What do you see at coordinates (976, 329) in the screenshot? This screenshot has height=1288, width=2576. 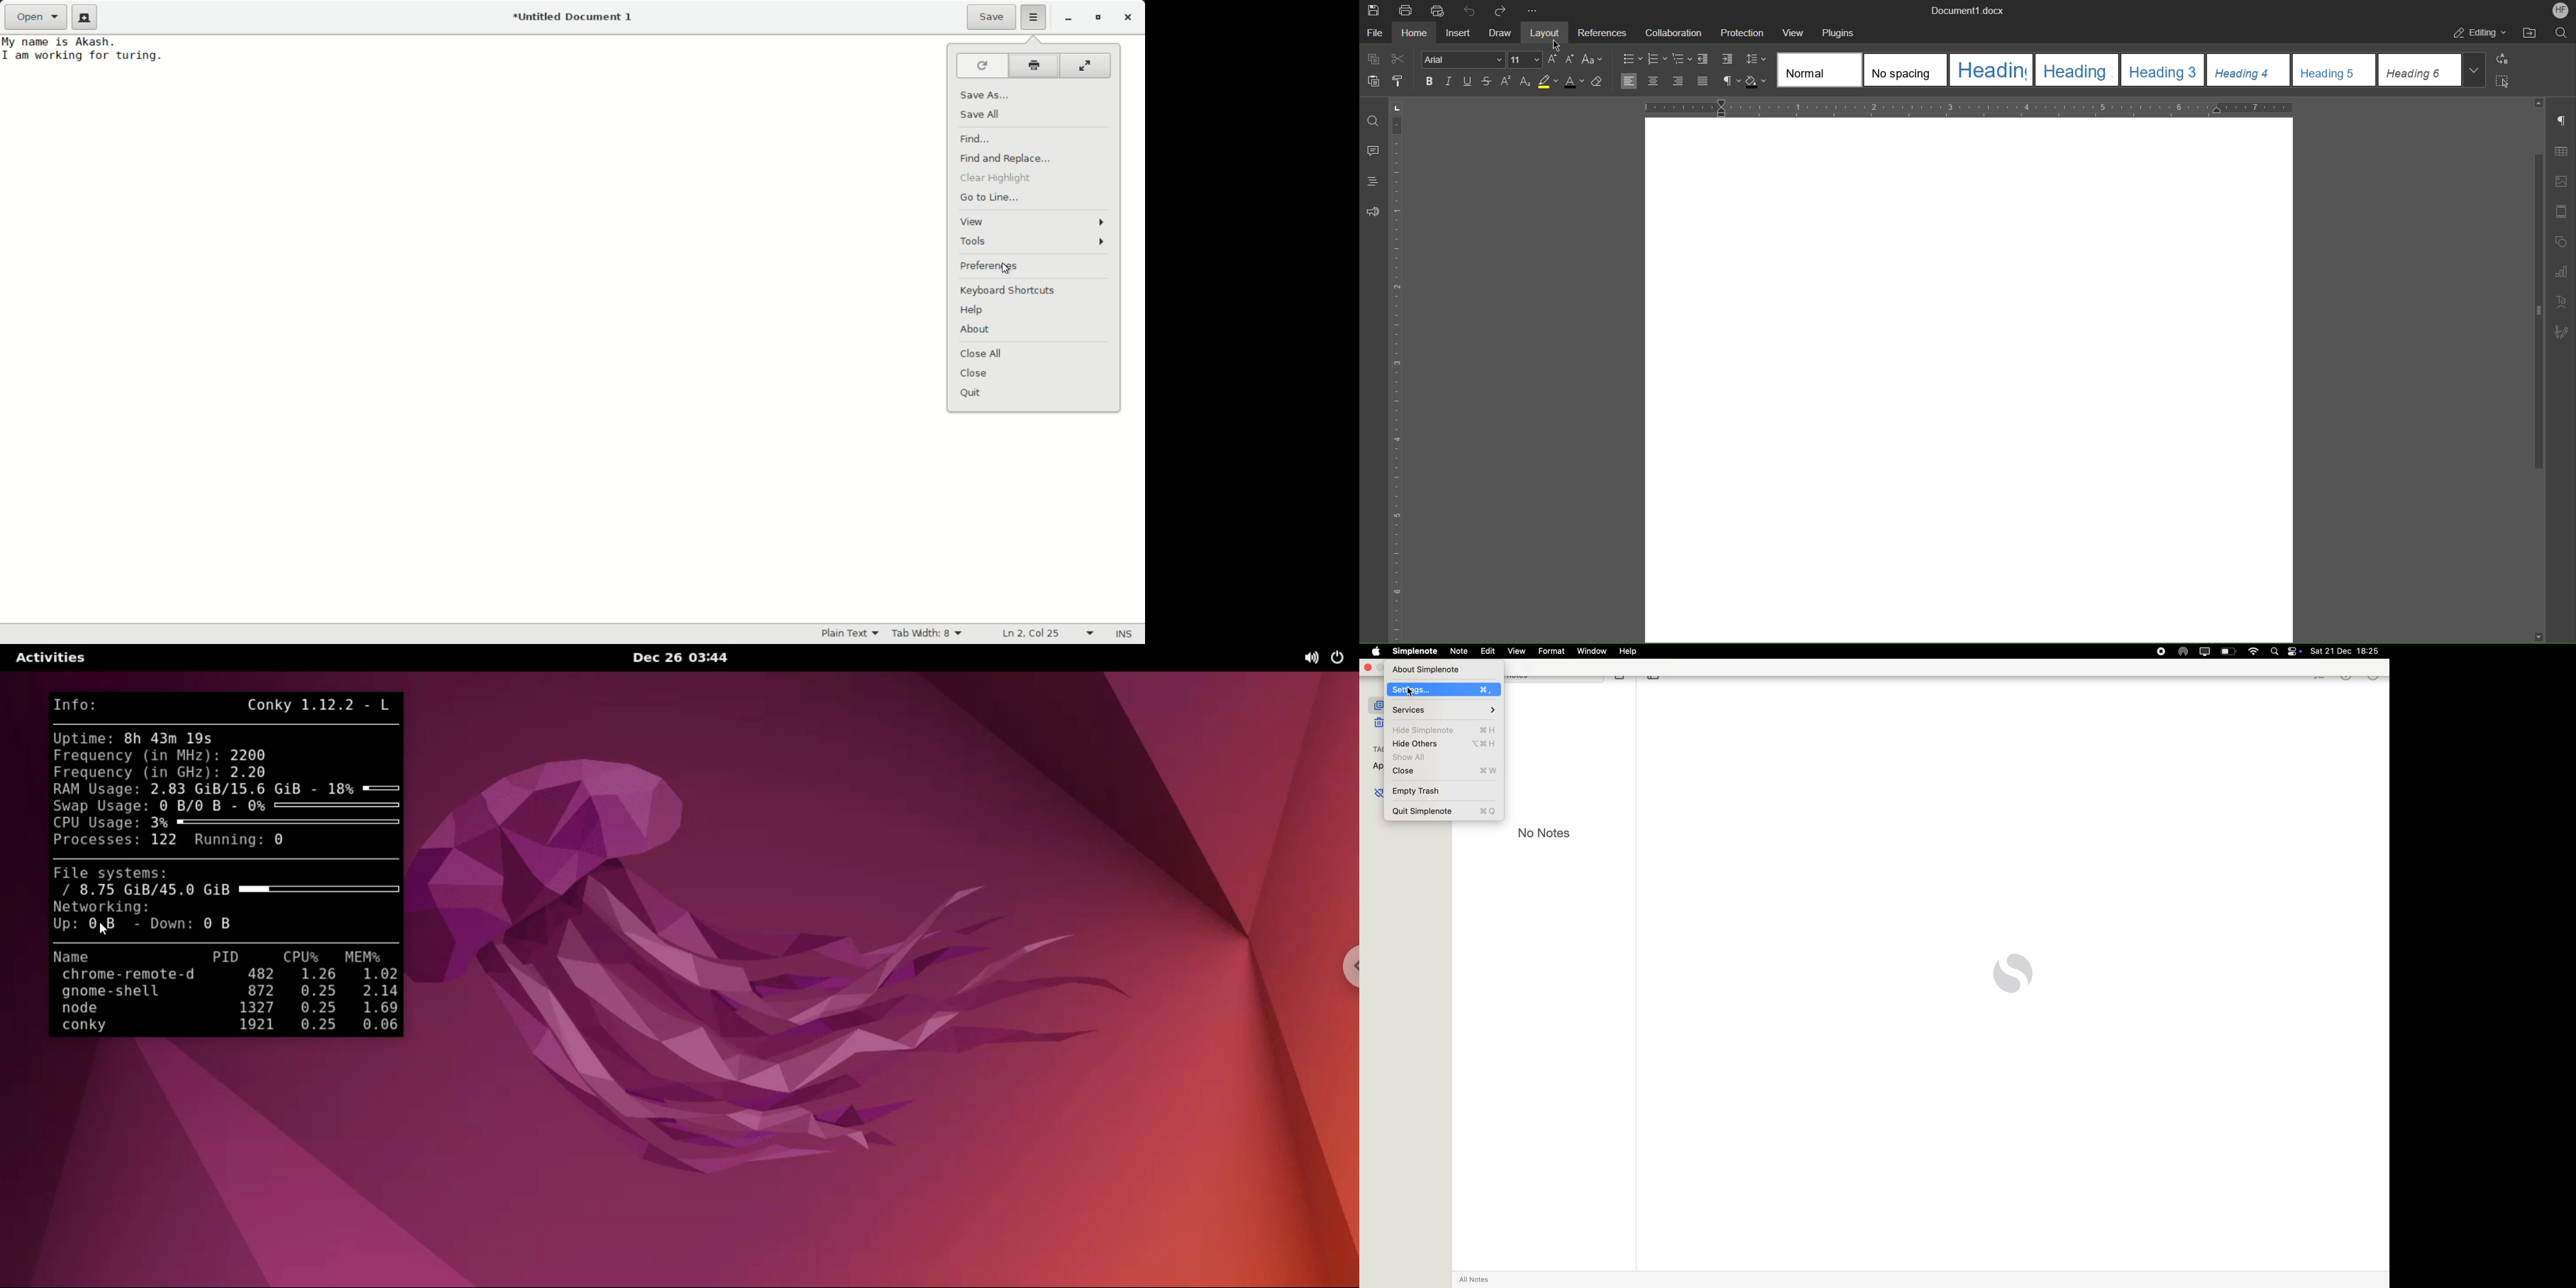 I see `about` at bounding box center [976, 329].